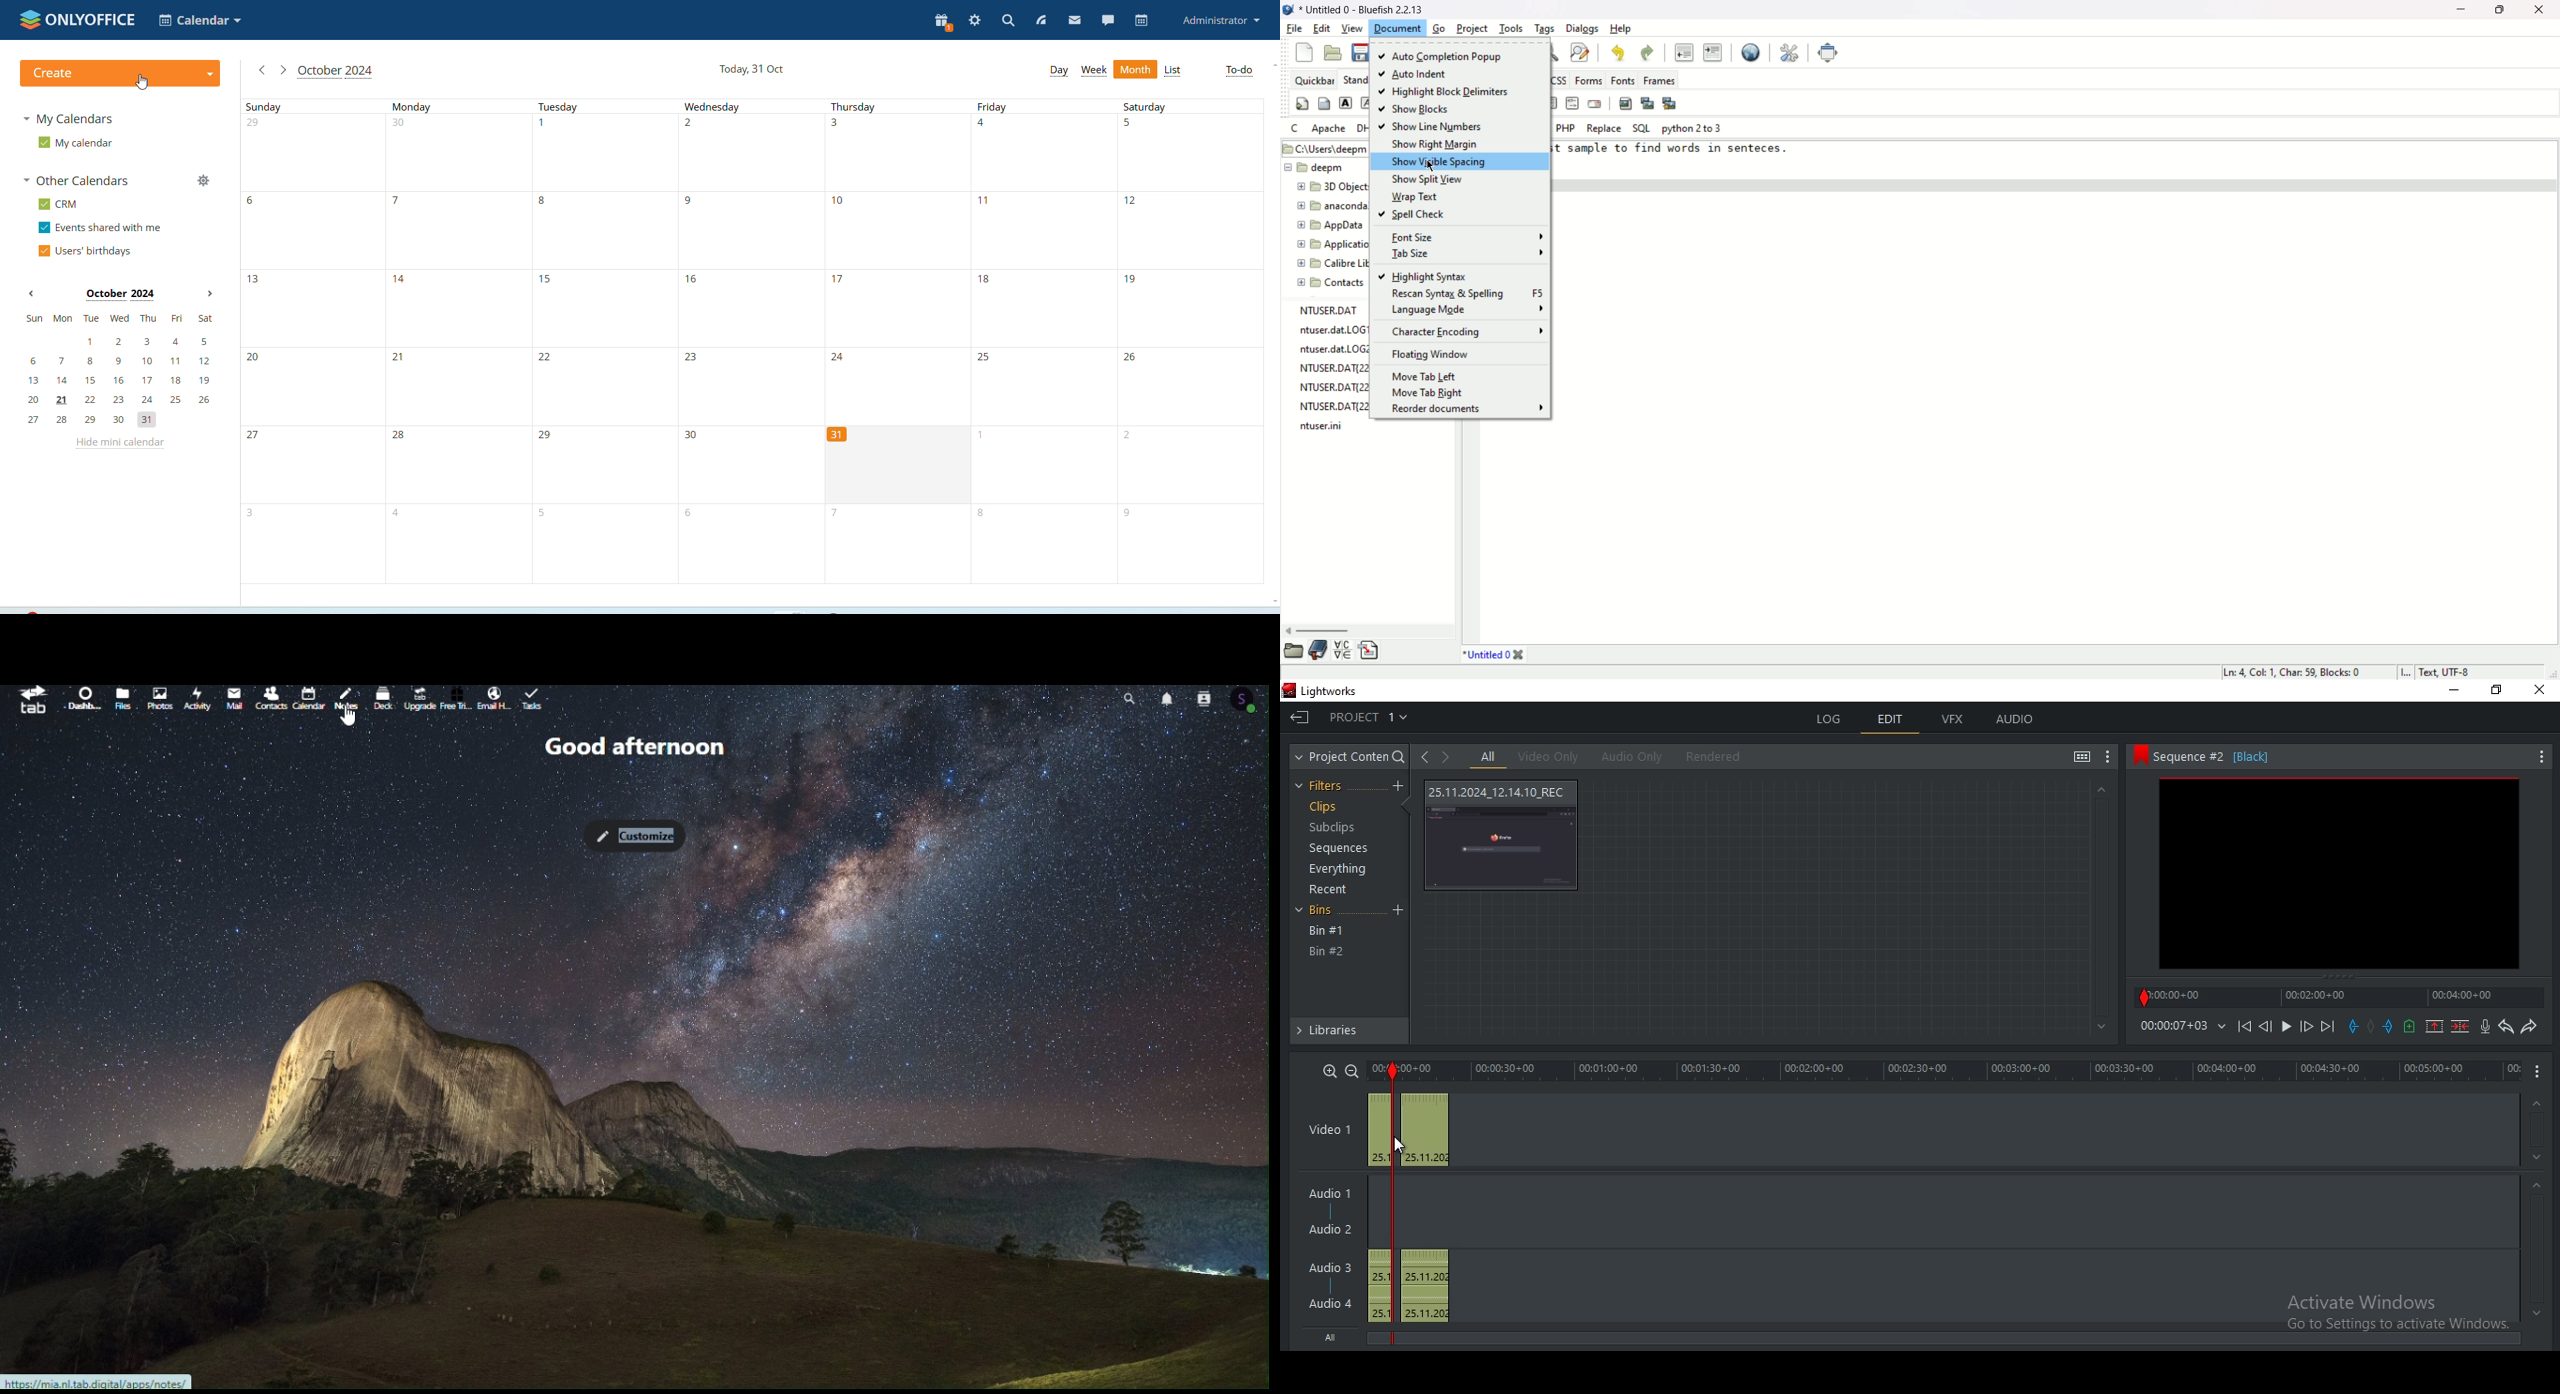  Describe the element at coordinates (235, 700) in the screenshot. I see `Mail` at that location.